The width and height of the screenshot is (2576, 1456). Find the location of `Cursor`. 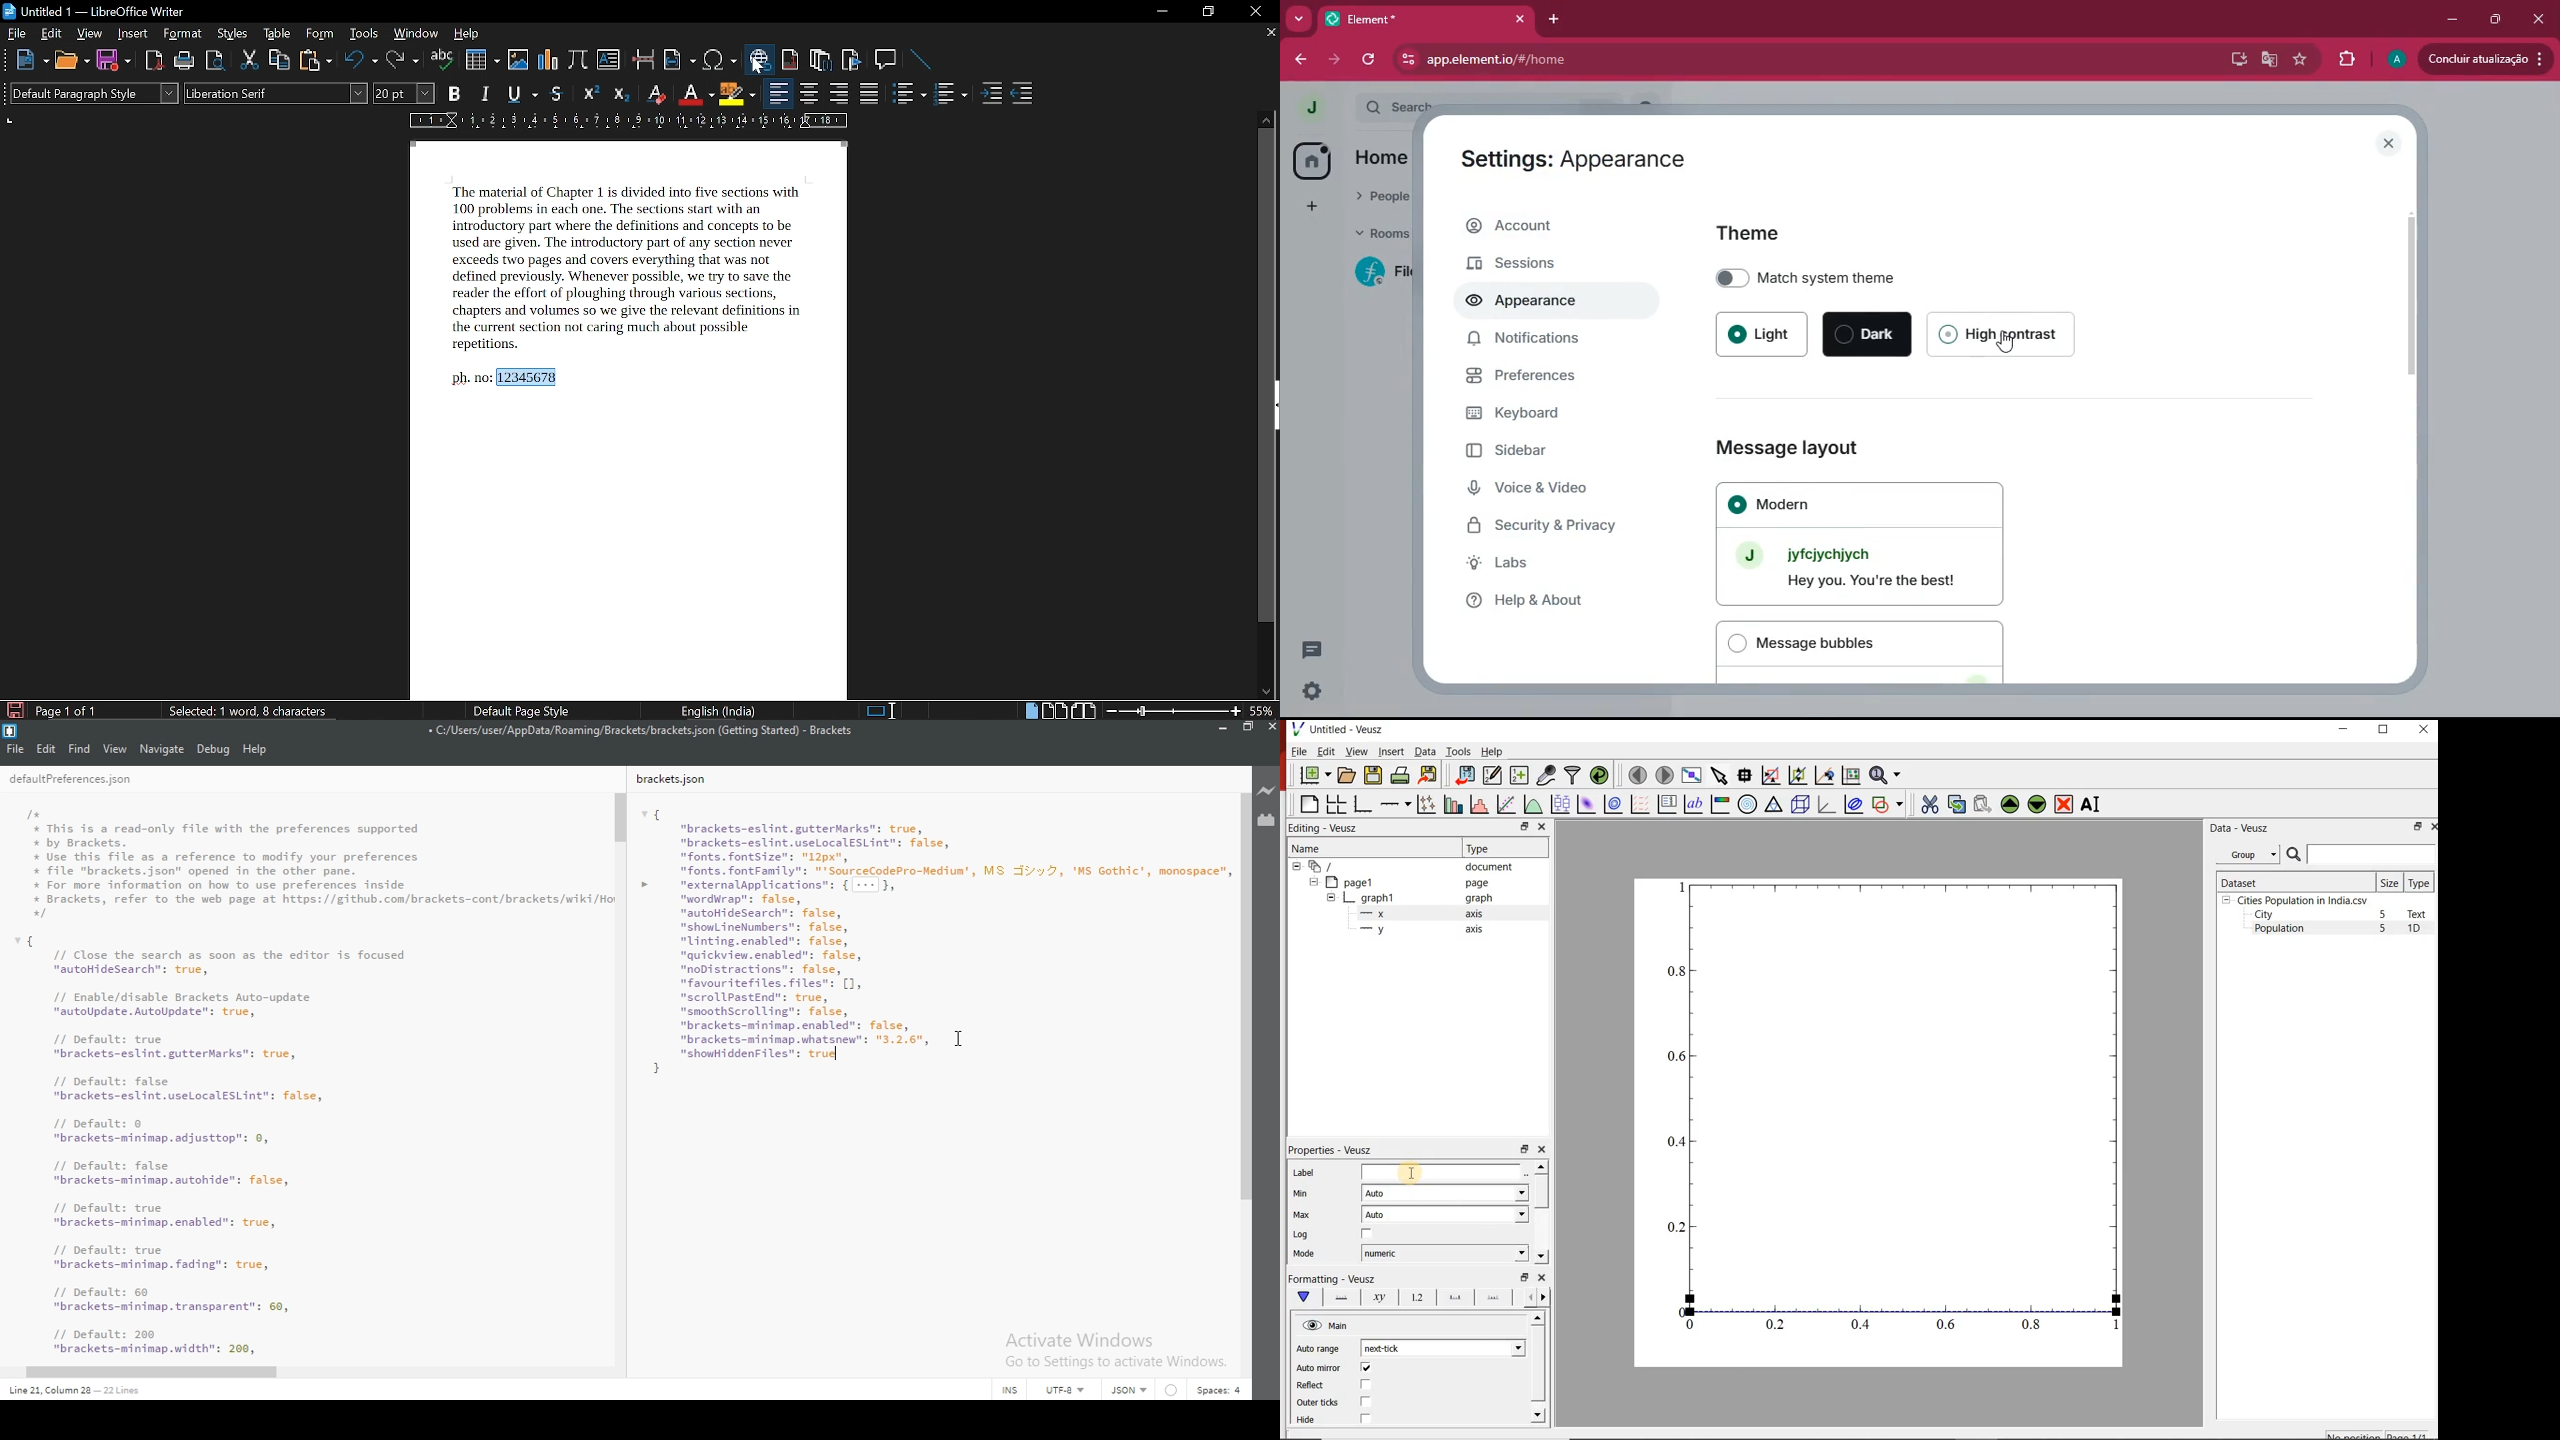

Cursor is located at coordinates (2006, 346).